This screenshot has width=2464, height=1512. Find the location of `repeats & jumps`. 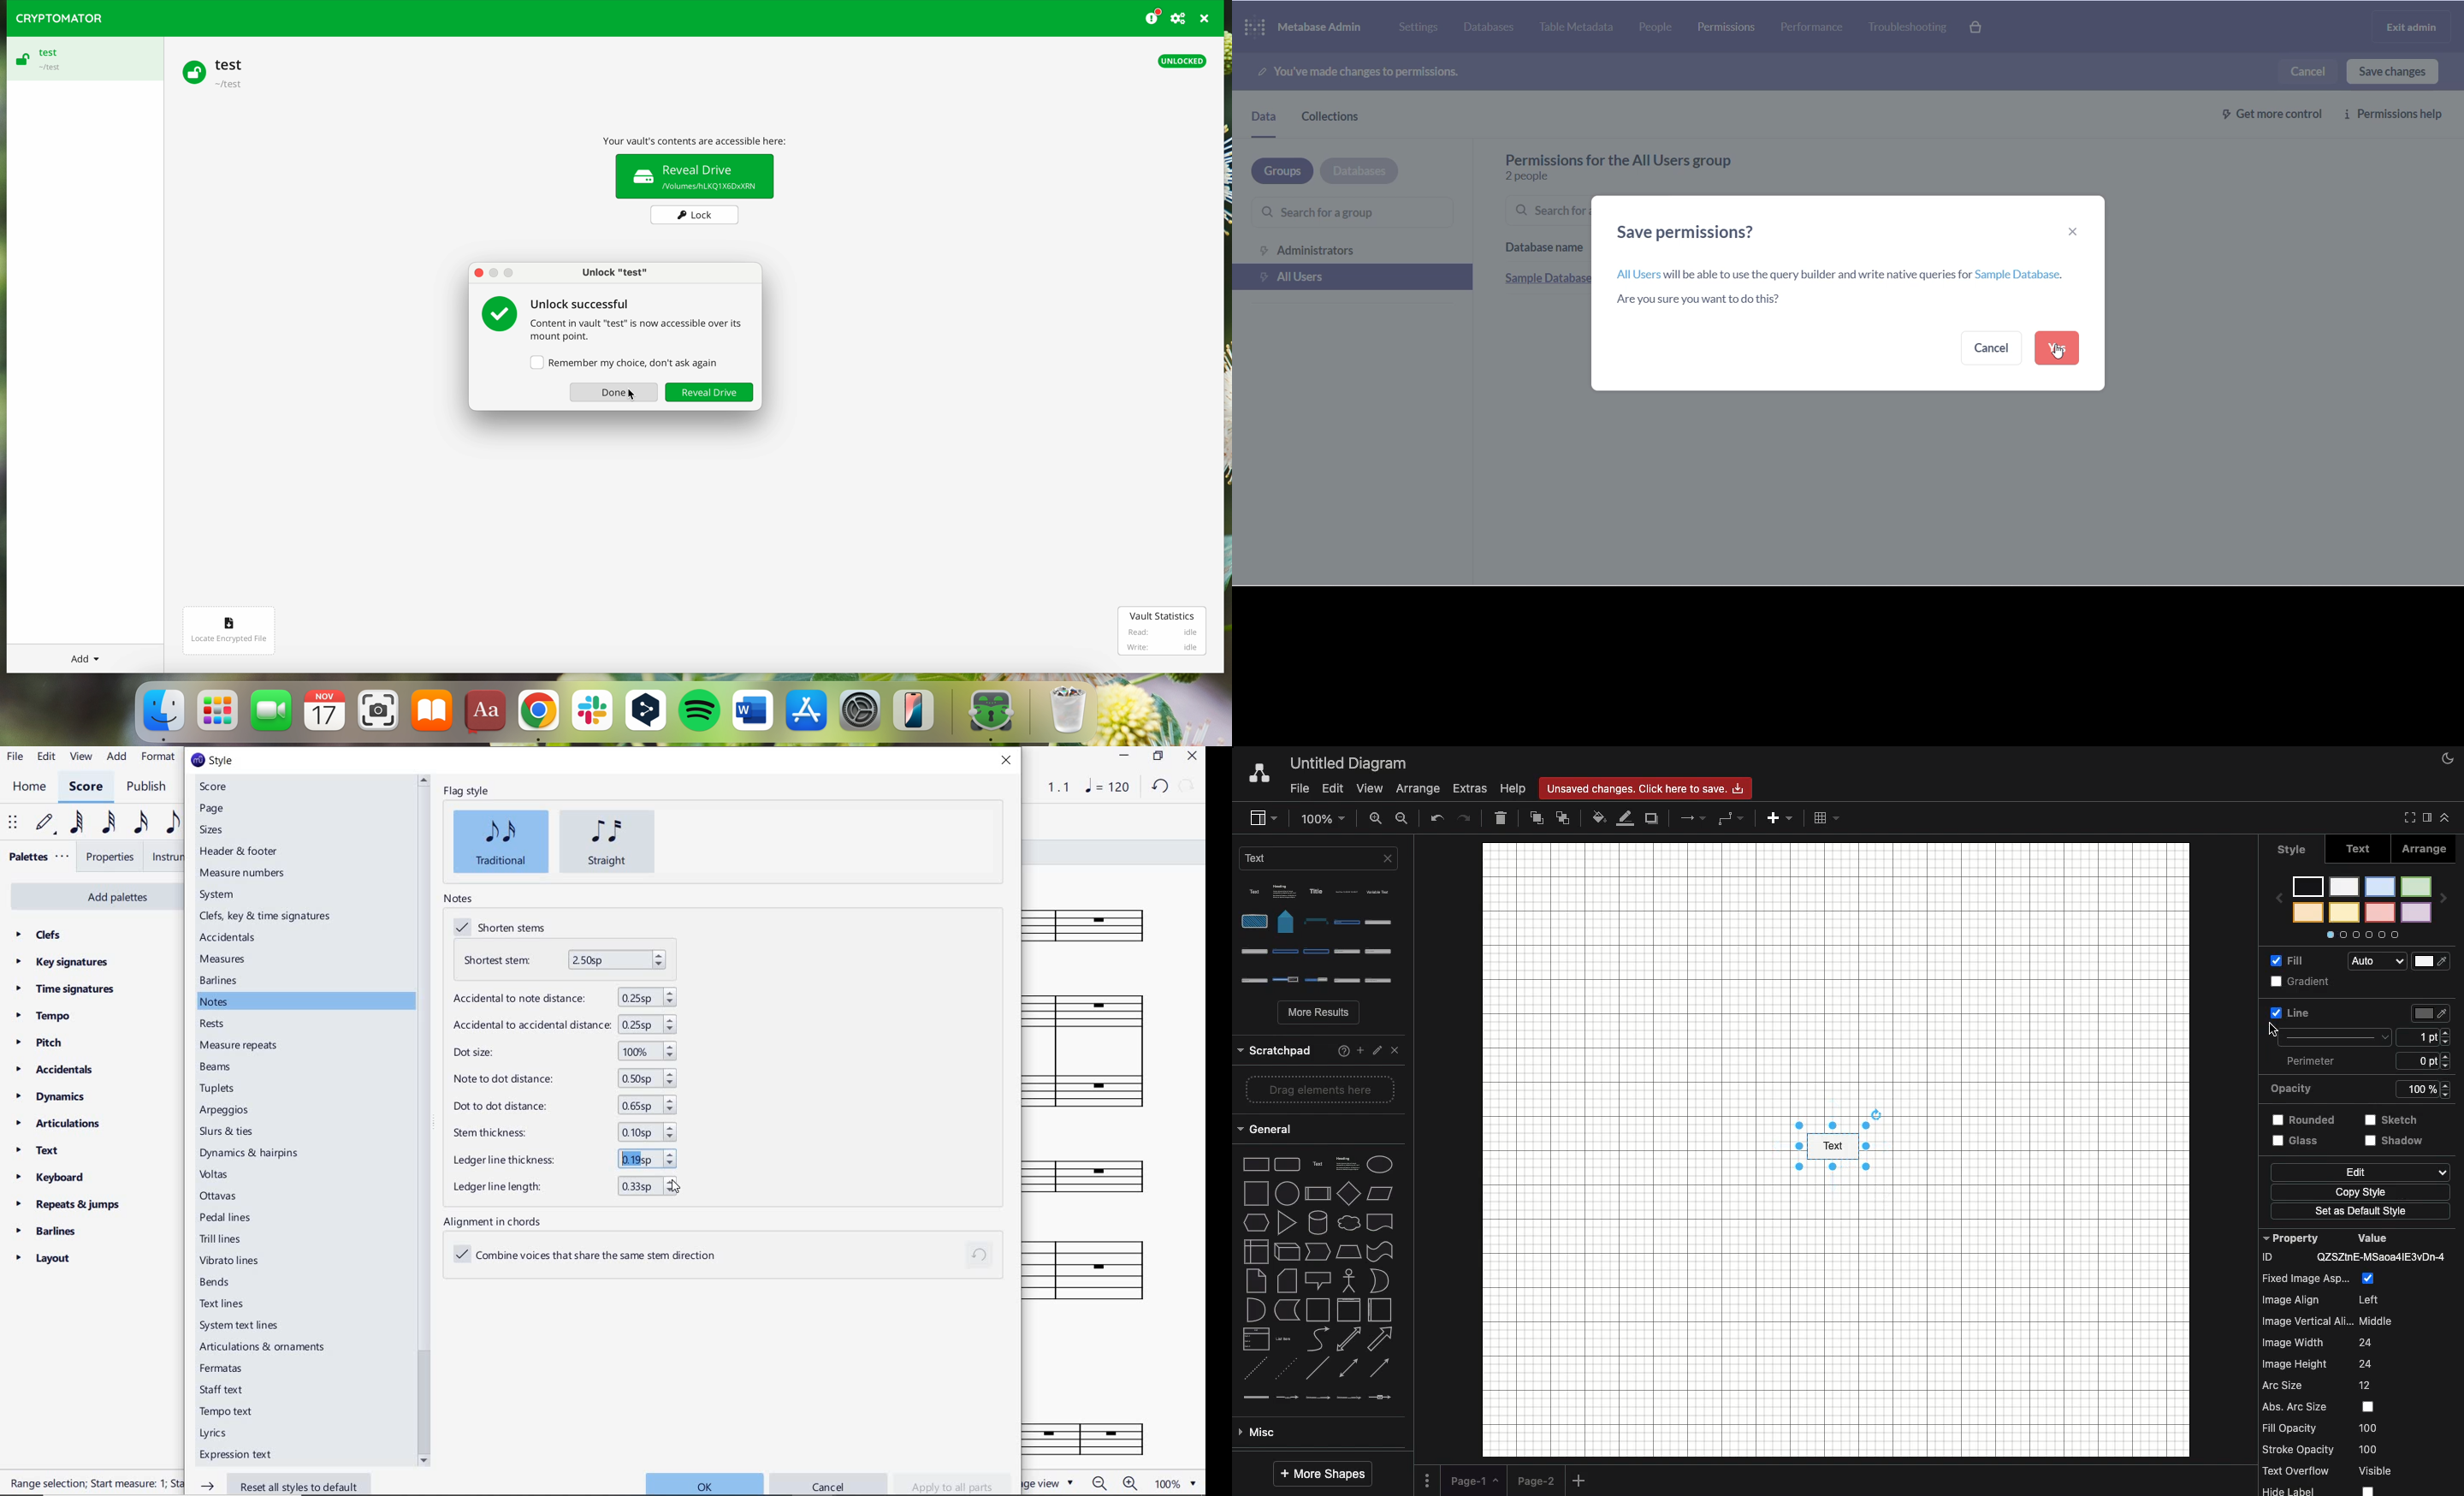

repeats & jumps is located at coordinates (73, 1205).